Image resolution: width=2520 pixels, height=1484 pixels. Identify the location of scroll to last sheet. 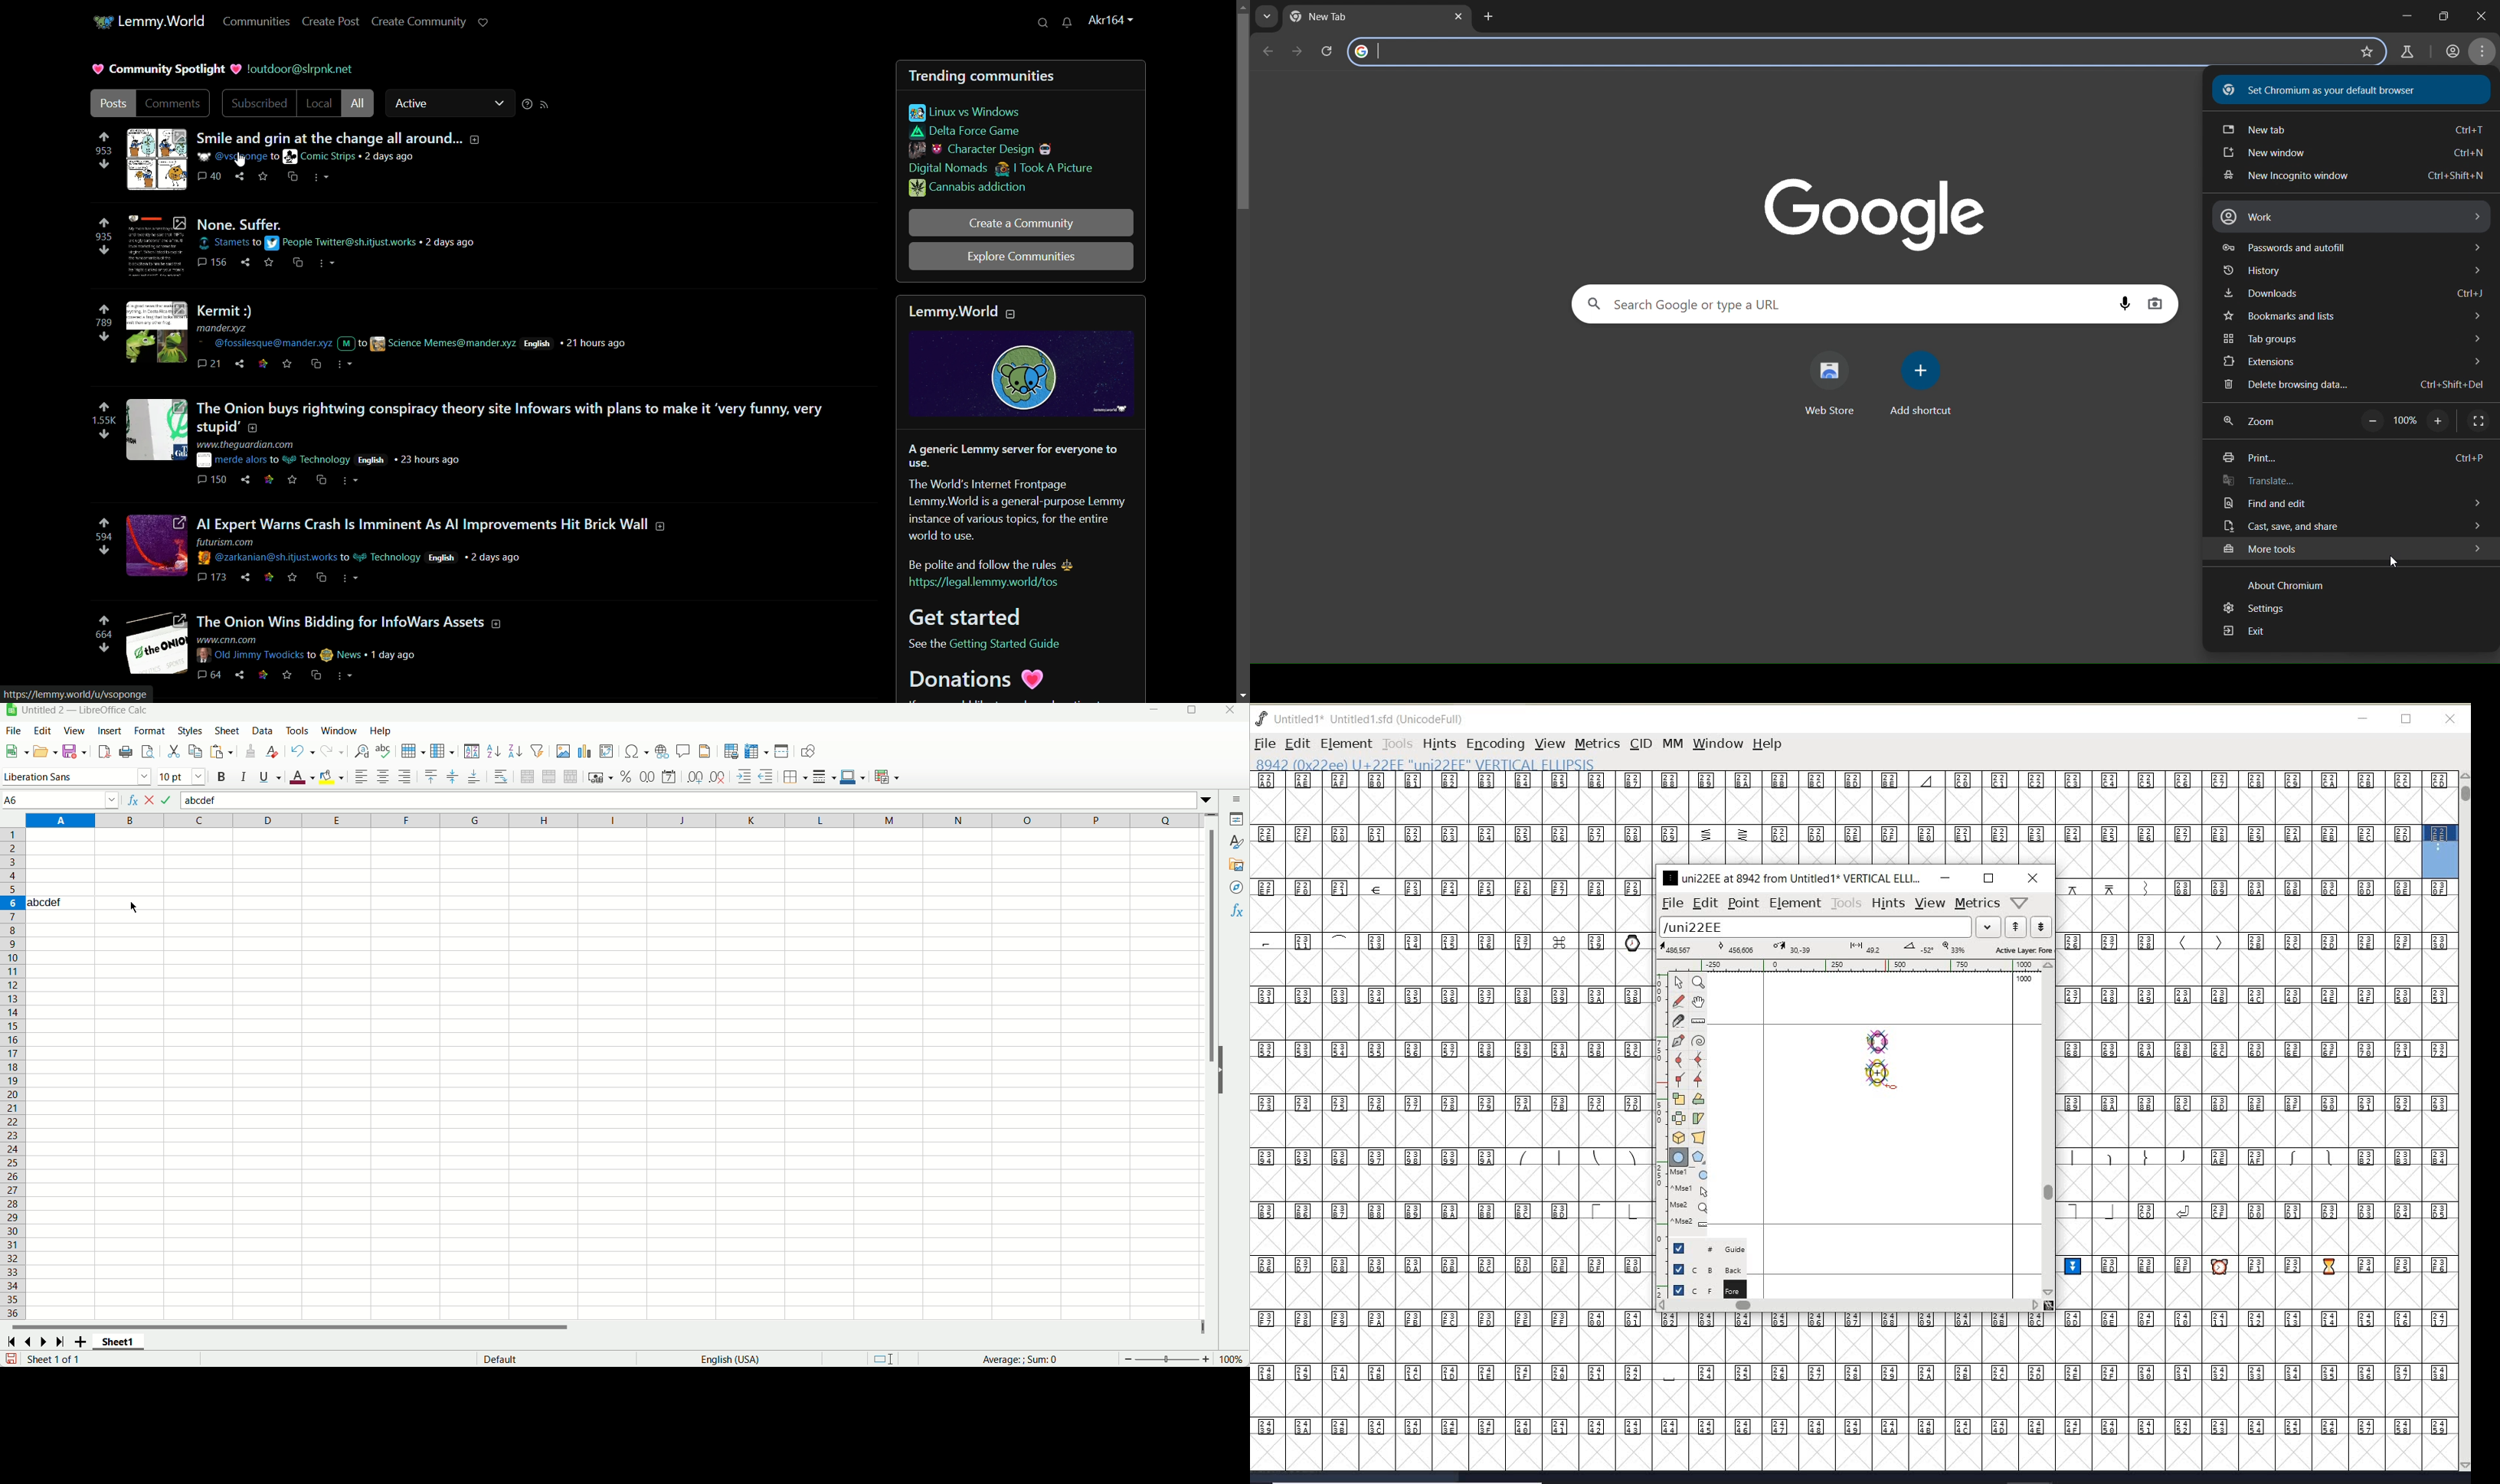
(61, 1341).